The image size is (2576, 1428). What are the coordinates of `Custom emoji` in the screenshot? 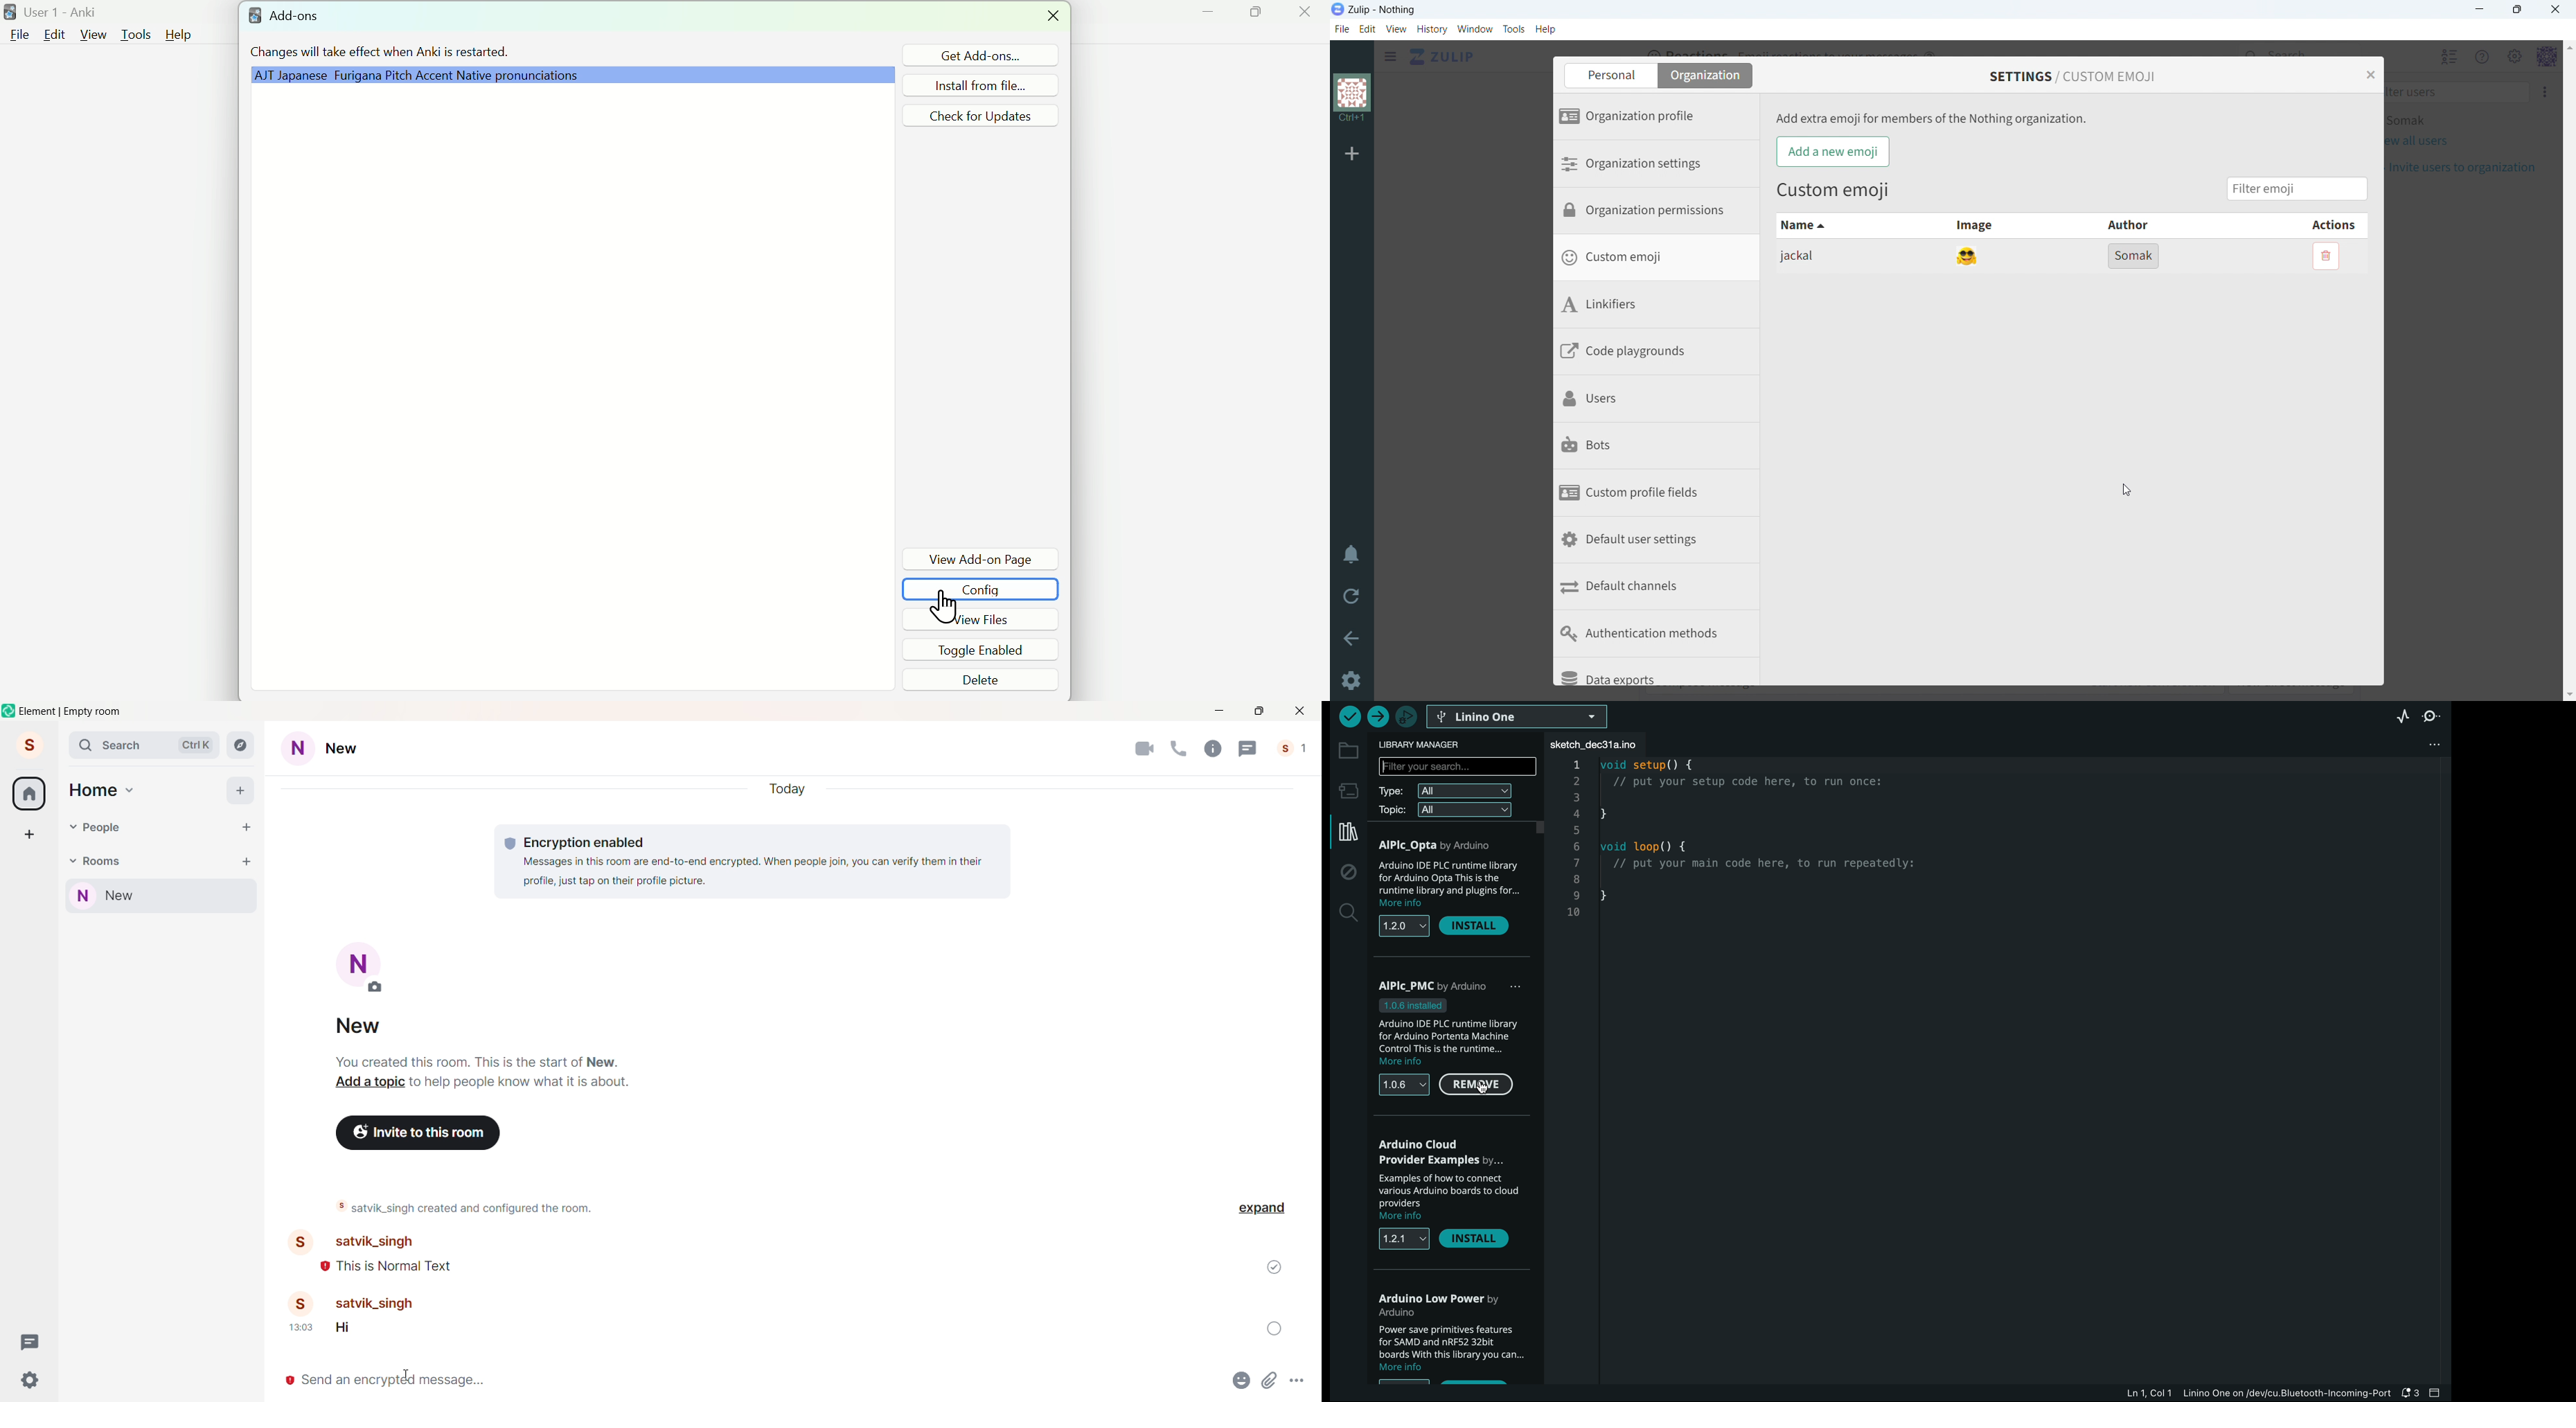 It's located at (1840, 191).